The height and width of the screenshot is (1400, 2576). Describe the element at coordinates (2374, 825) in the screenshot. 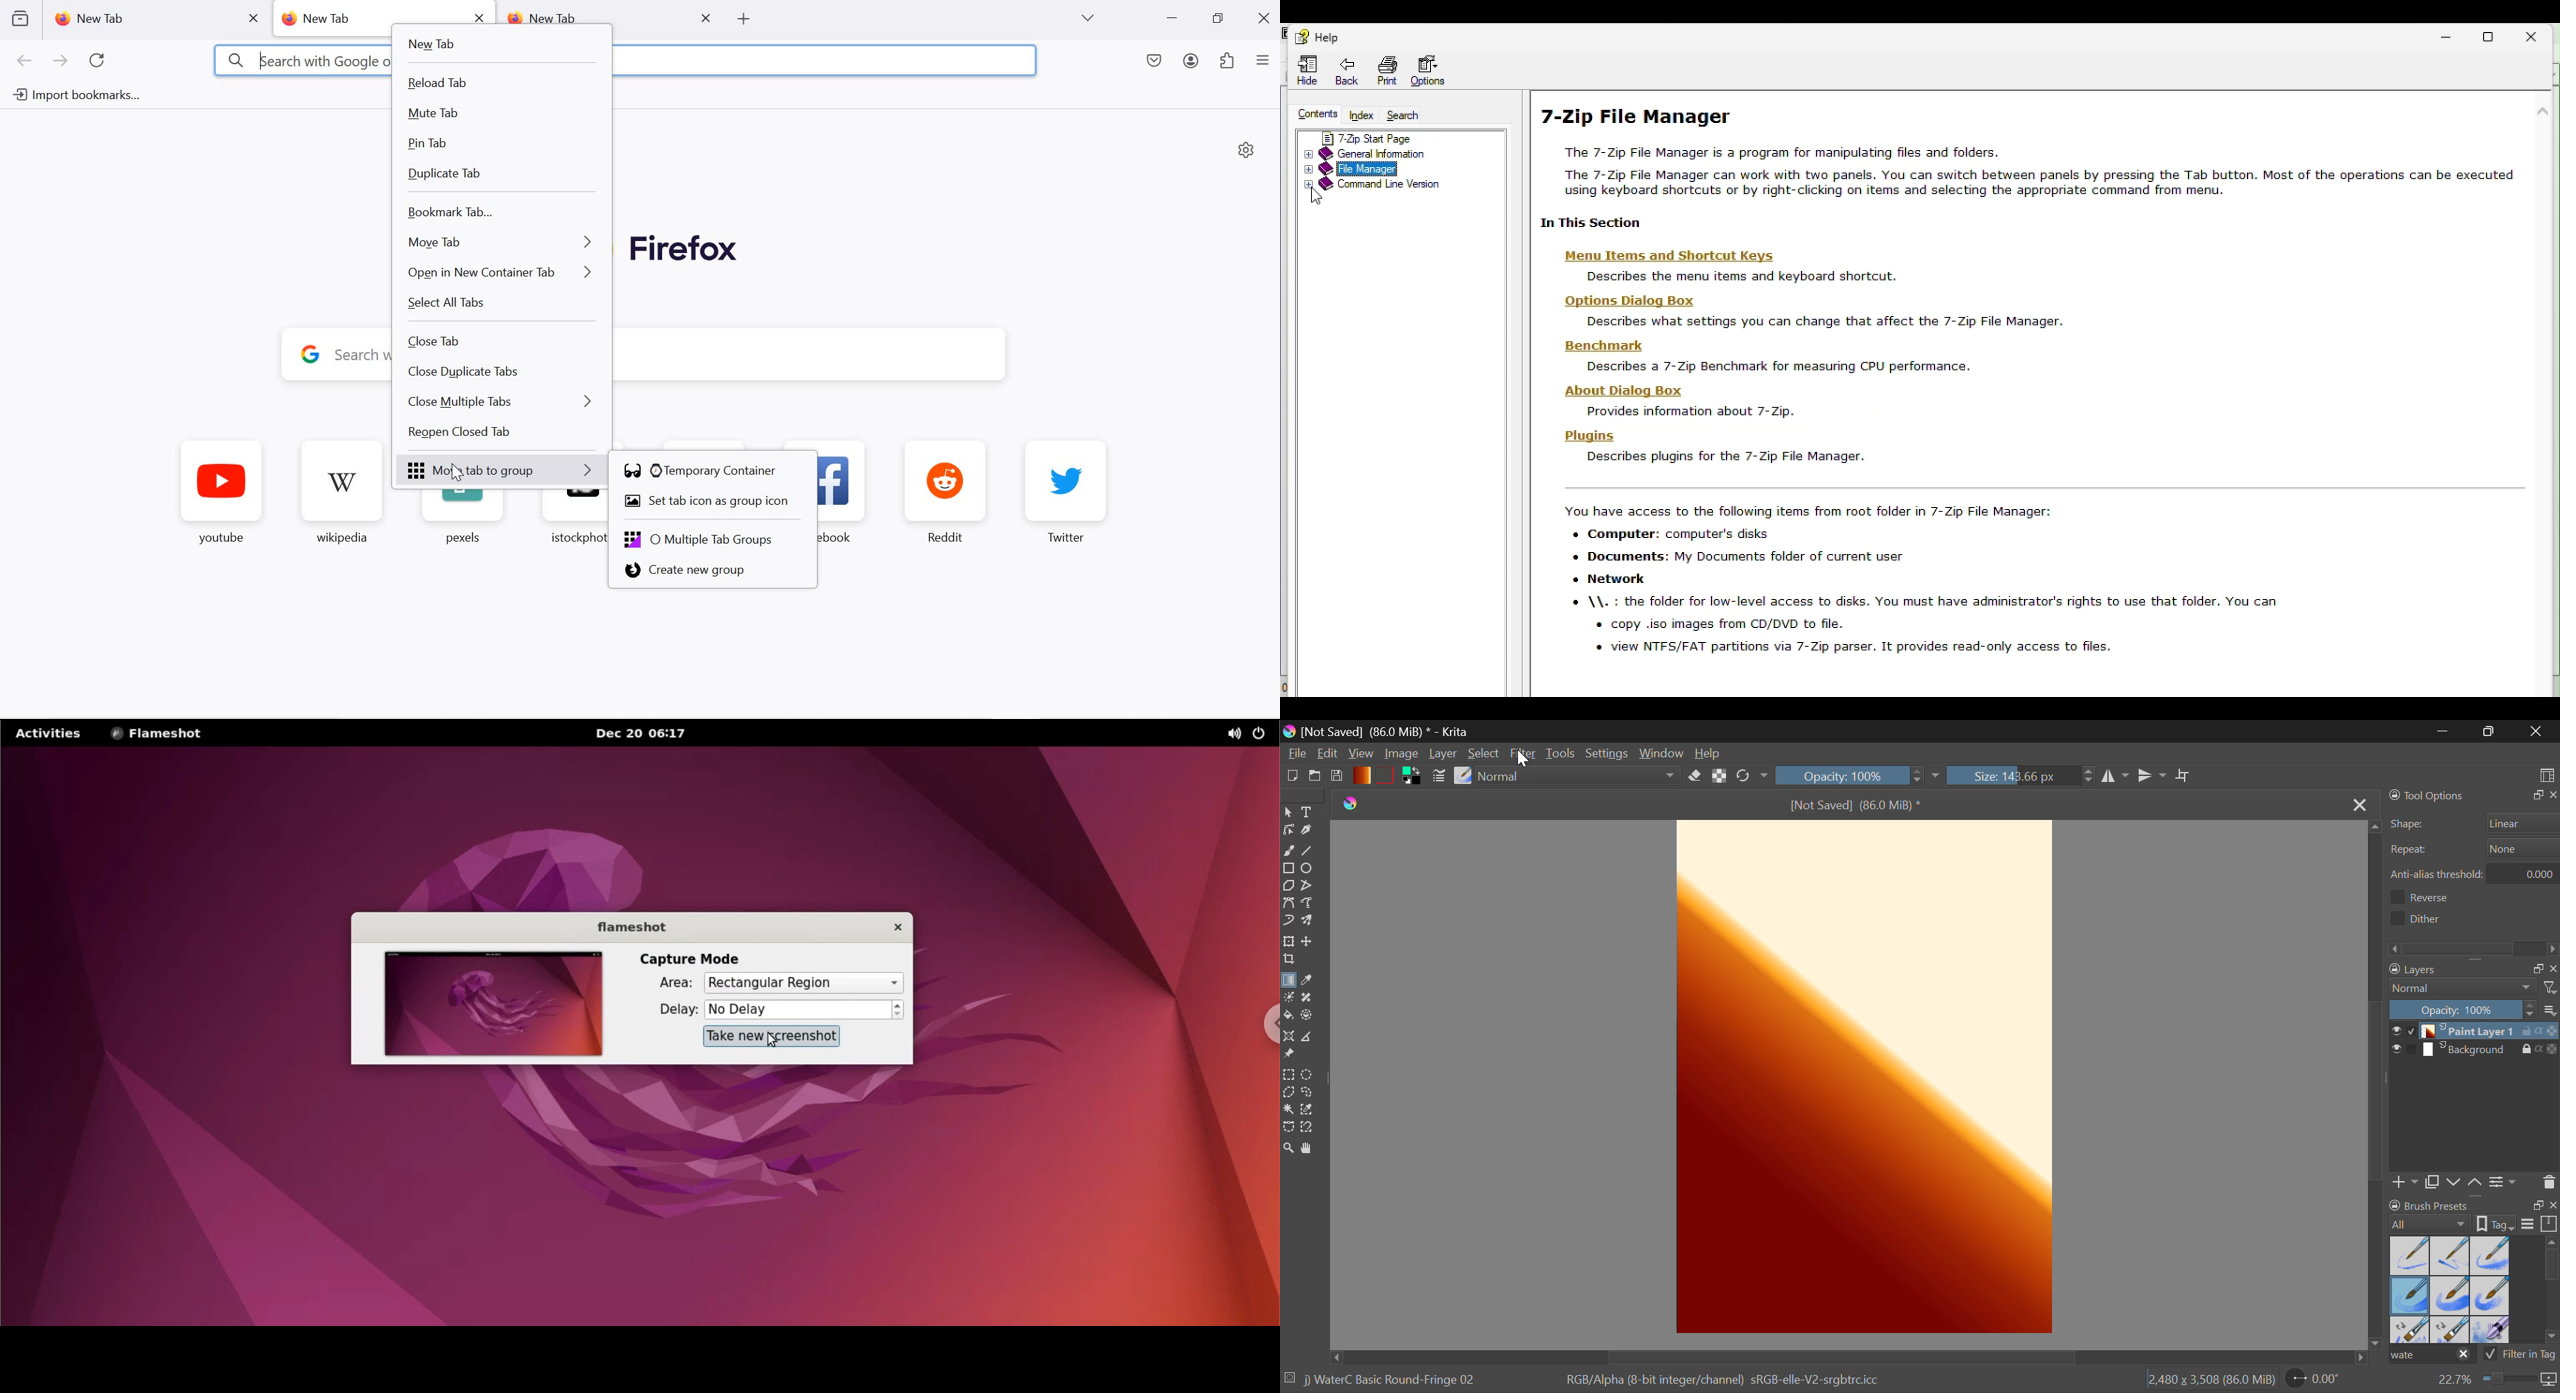

I see `move up` at that location.